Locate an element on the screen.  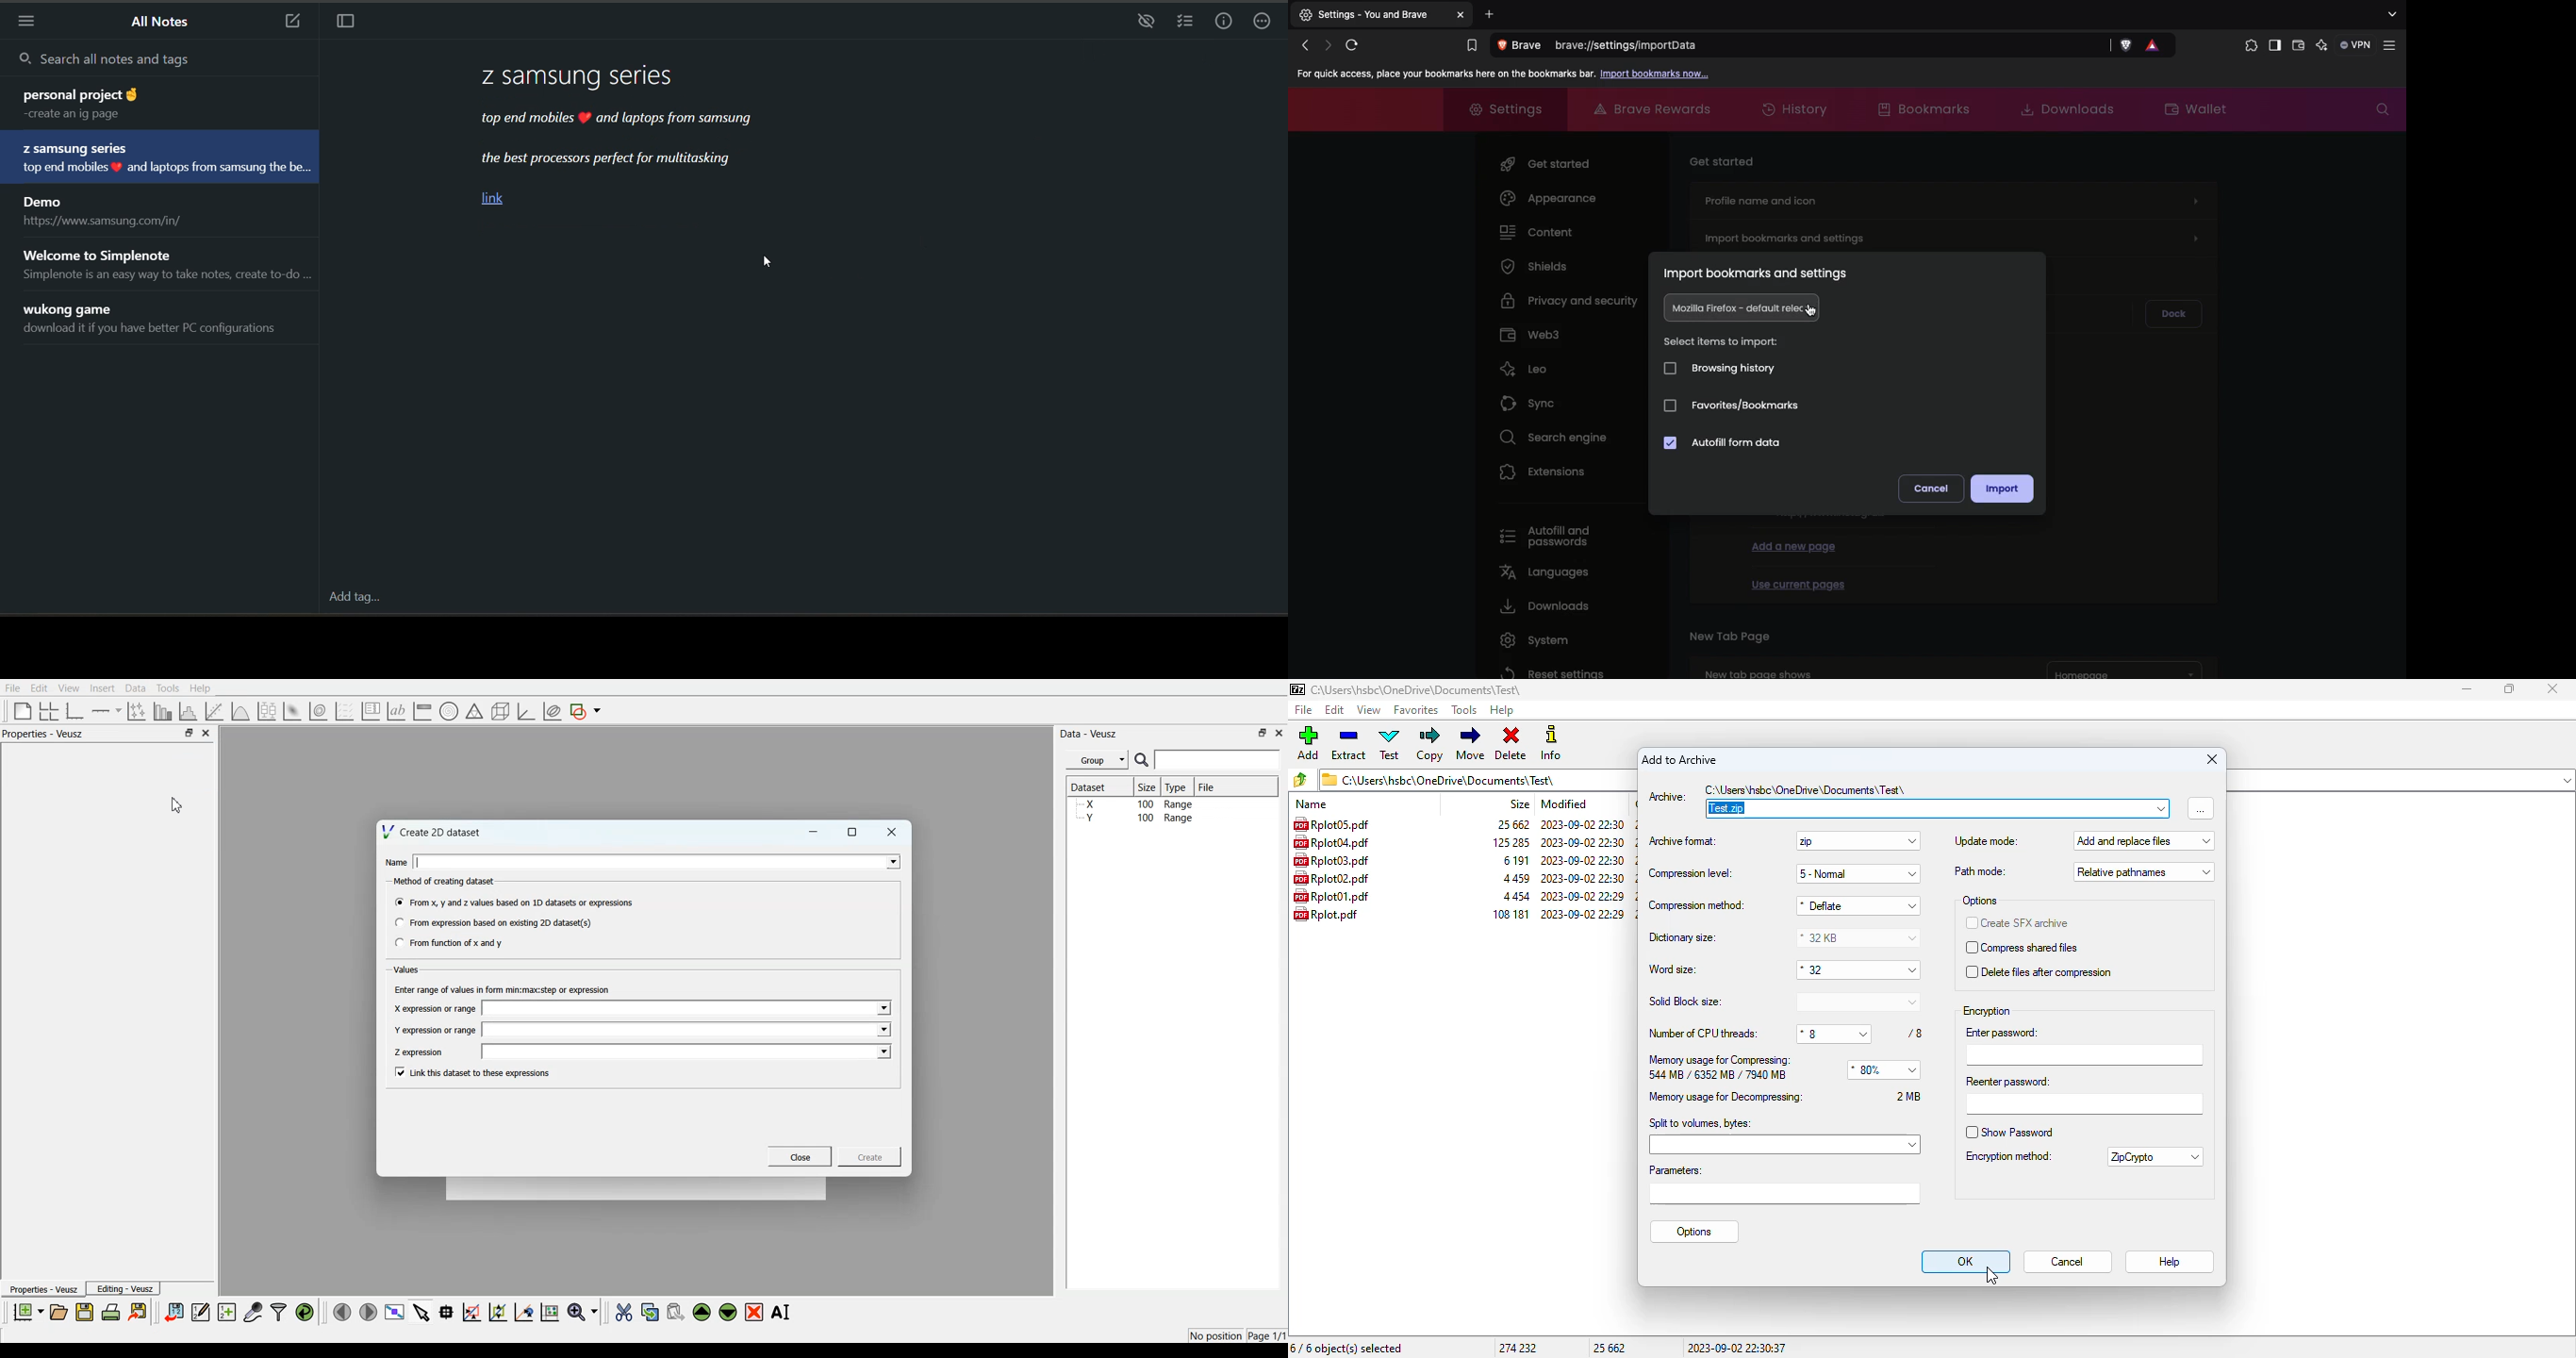
toggle focus mode is located at coordinates (352, 23).